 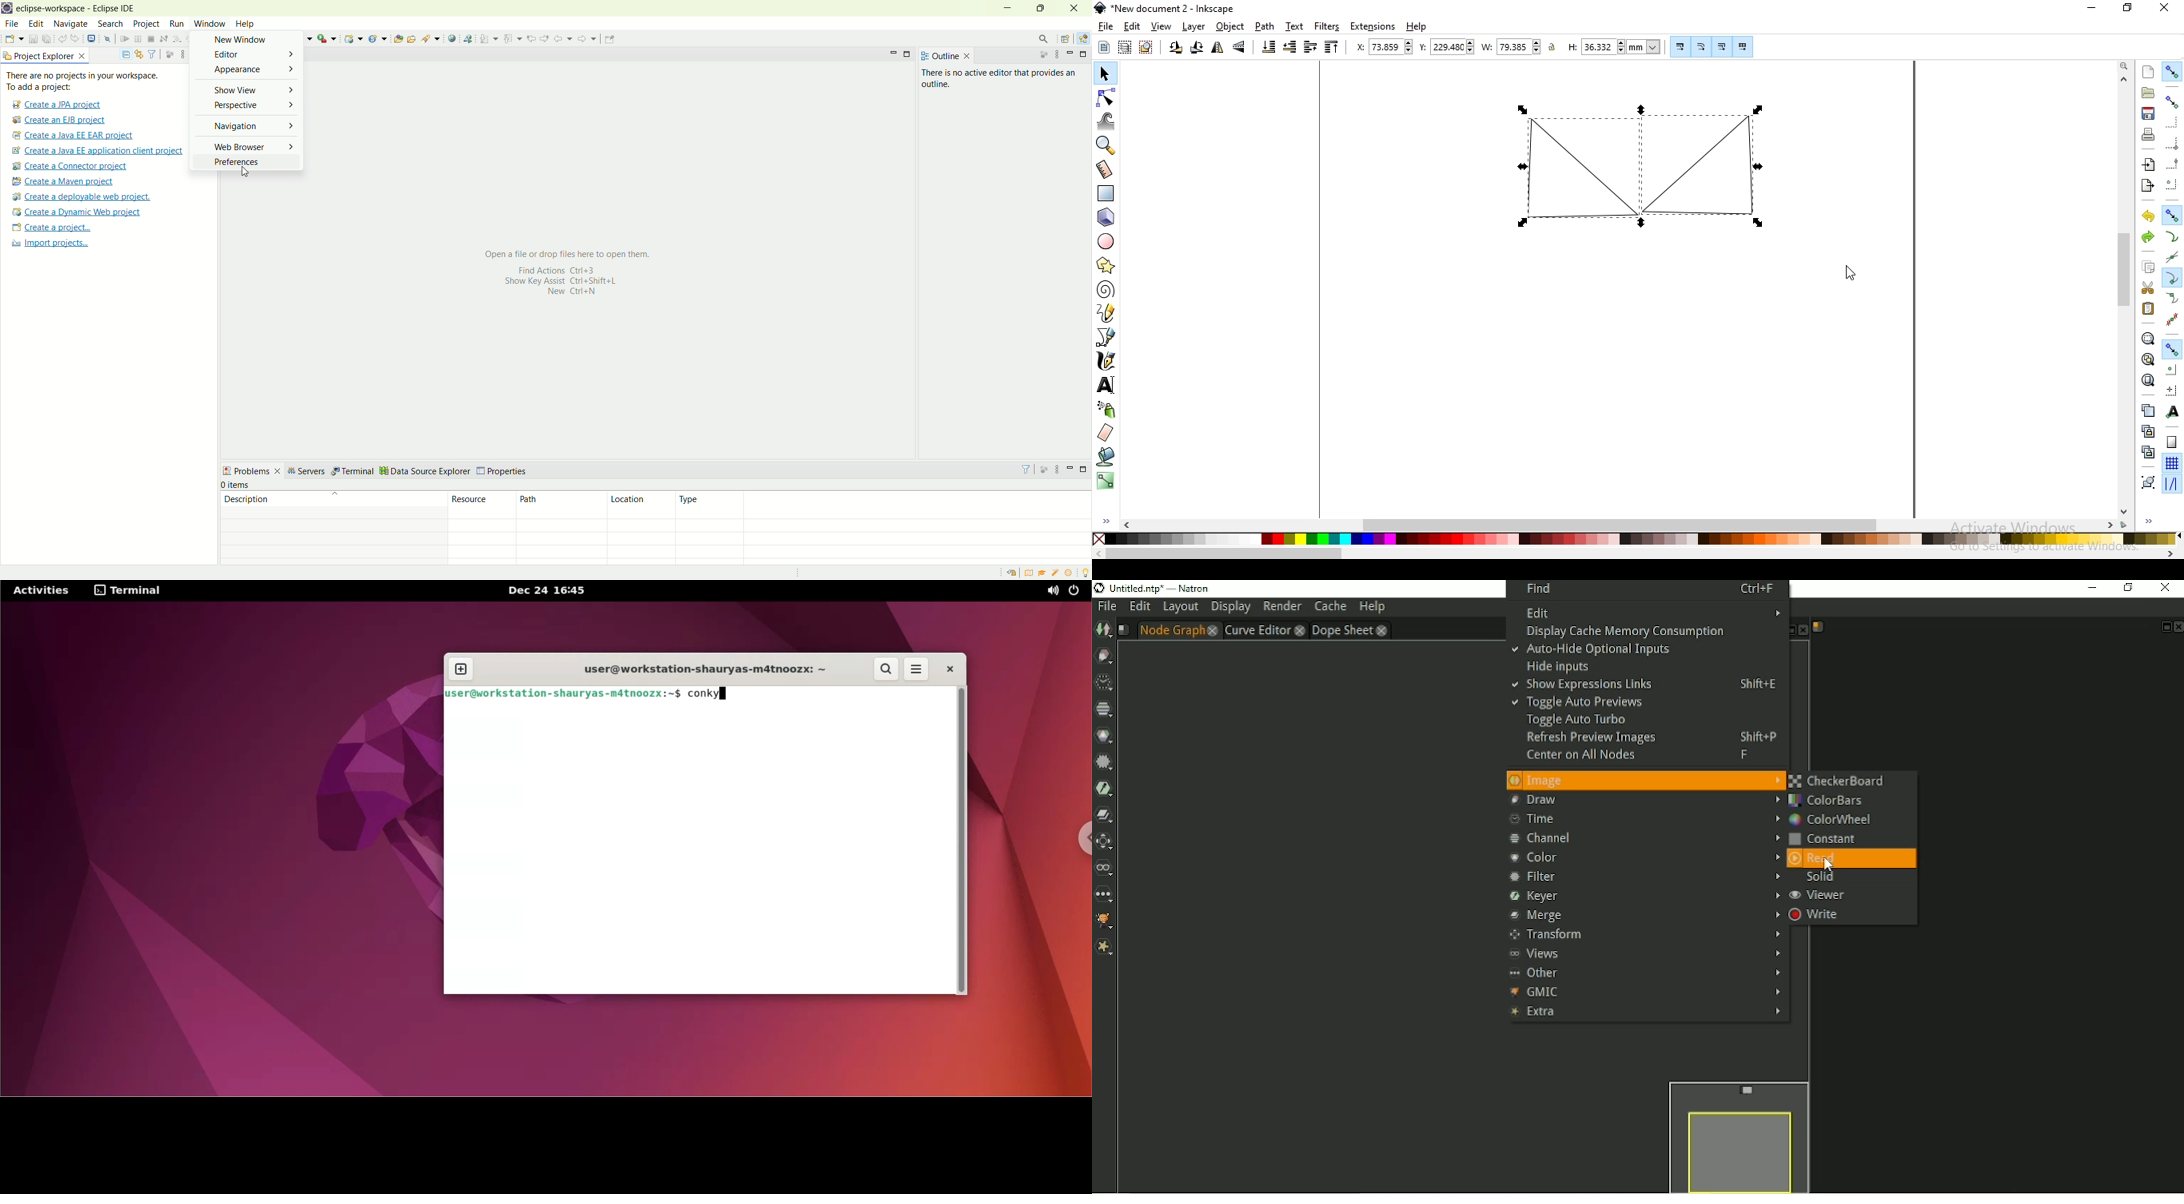 What do you see at coordinates (1107, 243) in the screenshot?
I see `create circles, arcs and ellipses` at bounding box center [1107, 243].